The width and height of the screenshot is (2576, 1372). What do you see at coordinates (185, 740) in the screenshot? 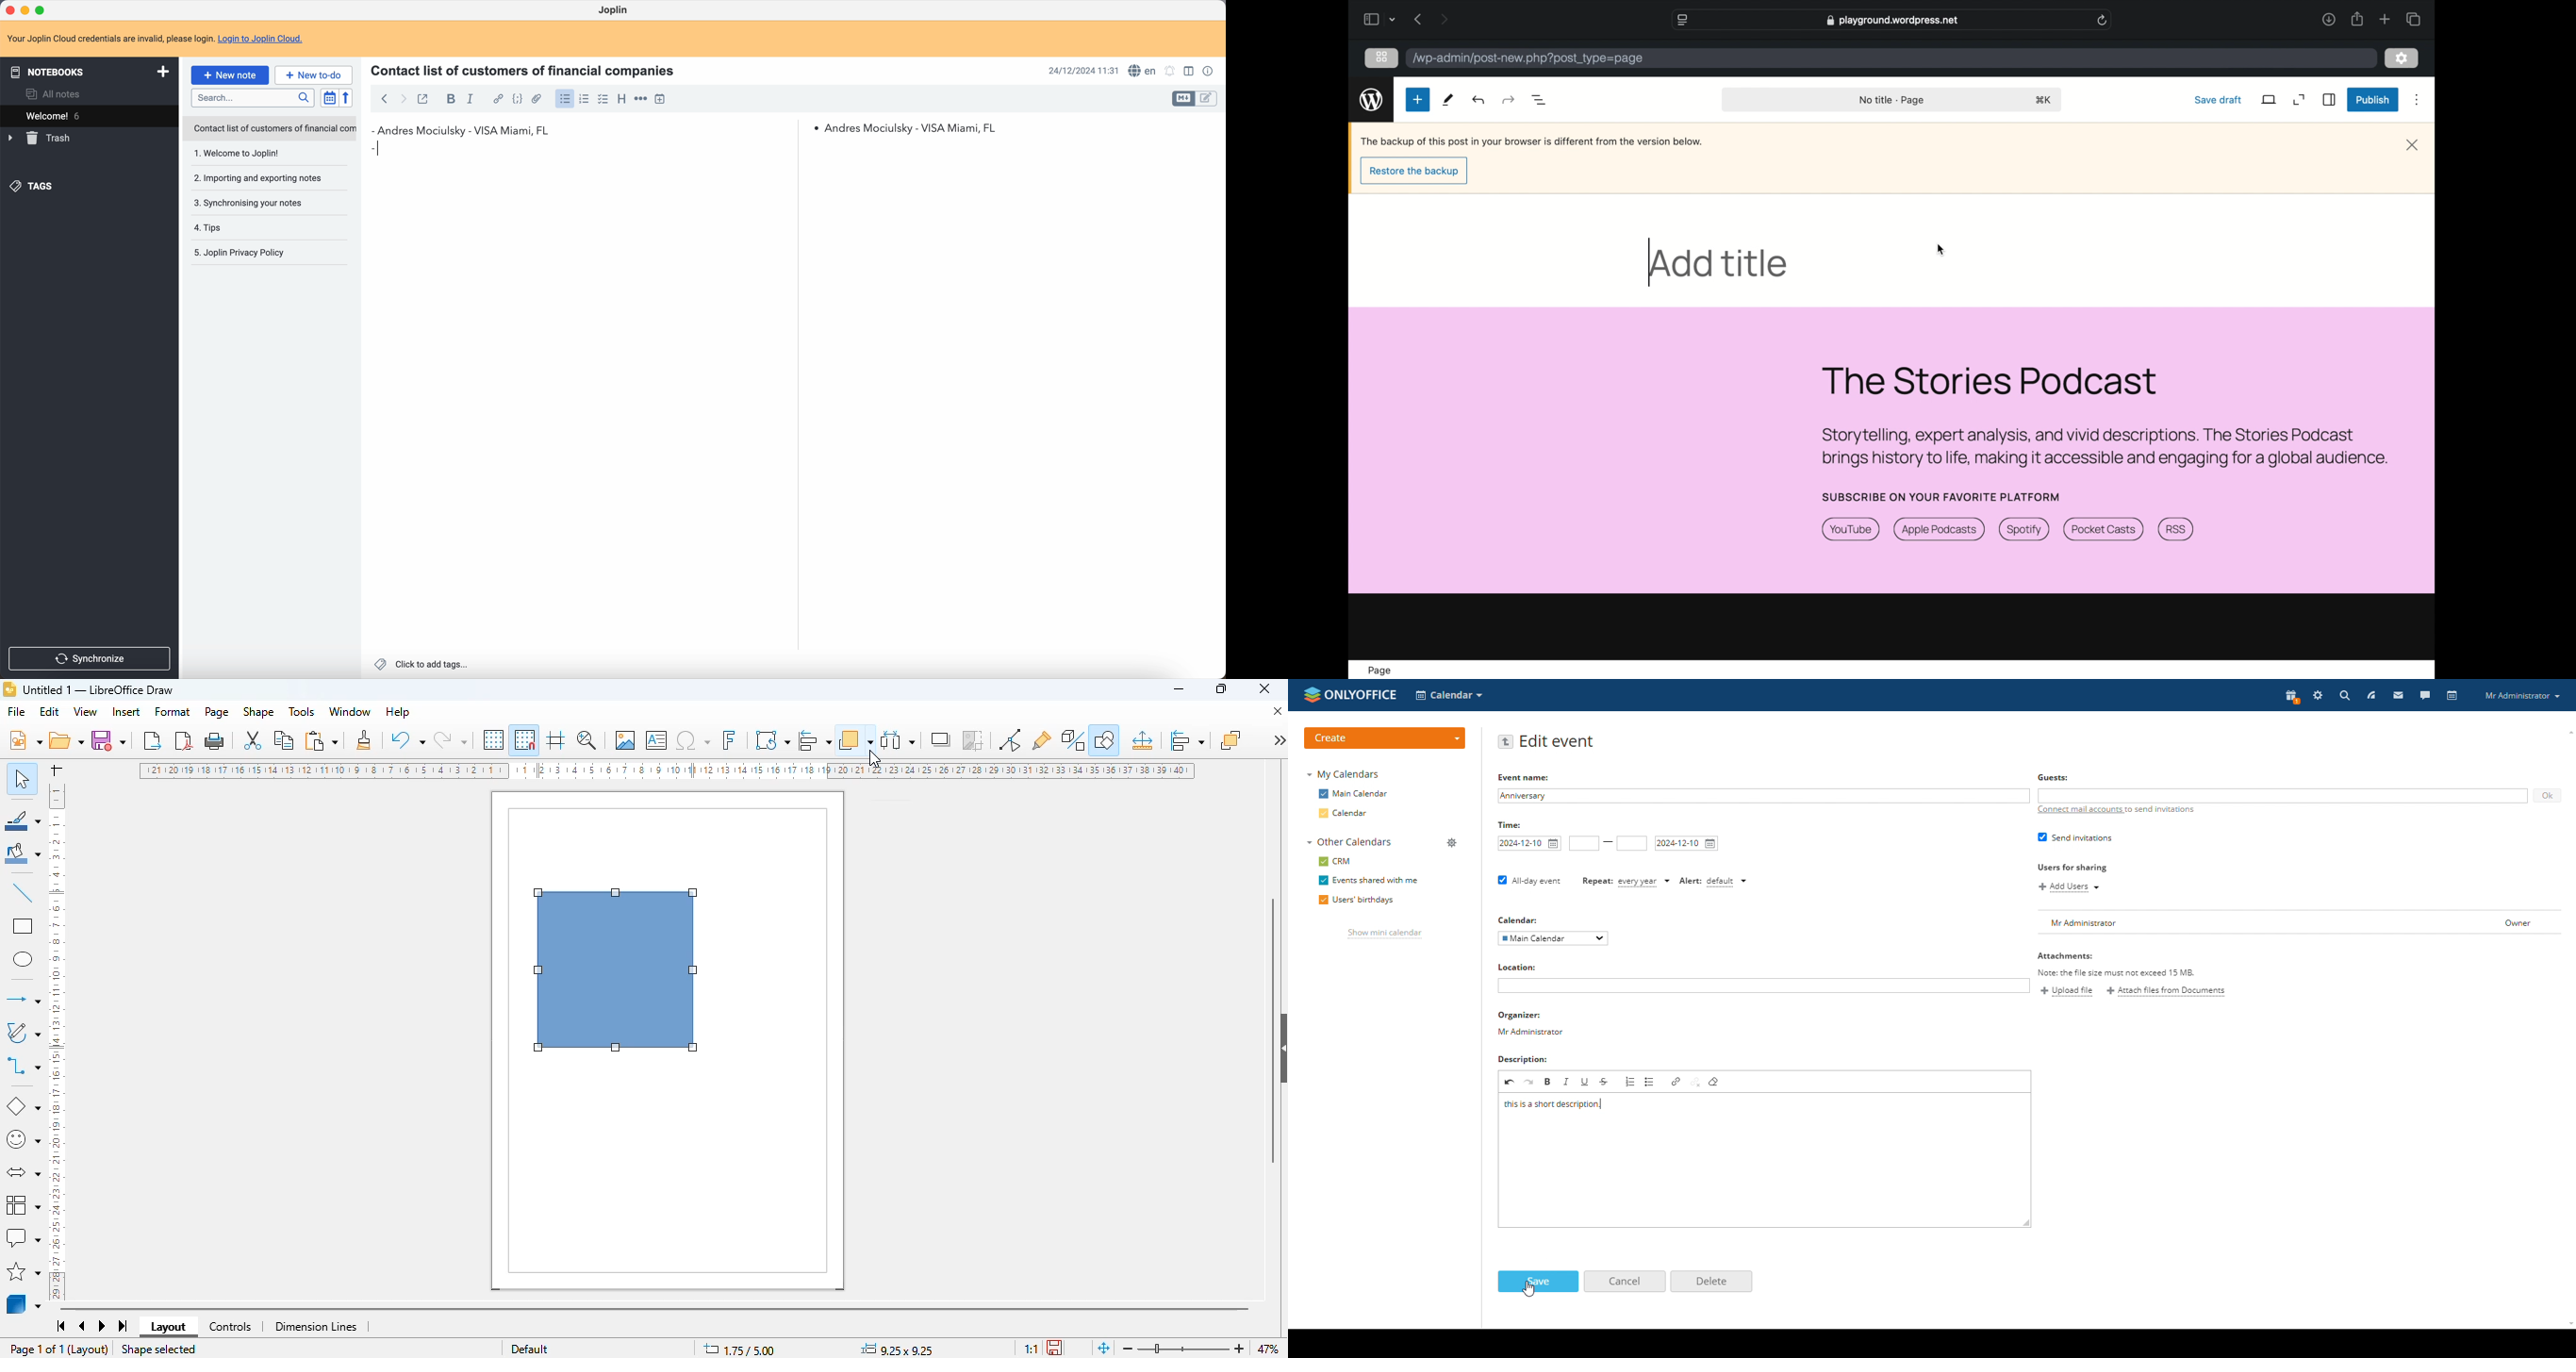
I see `export directly as PDF` at bounding box center [185, 740].